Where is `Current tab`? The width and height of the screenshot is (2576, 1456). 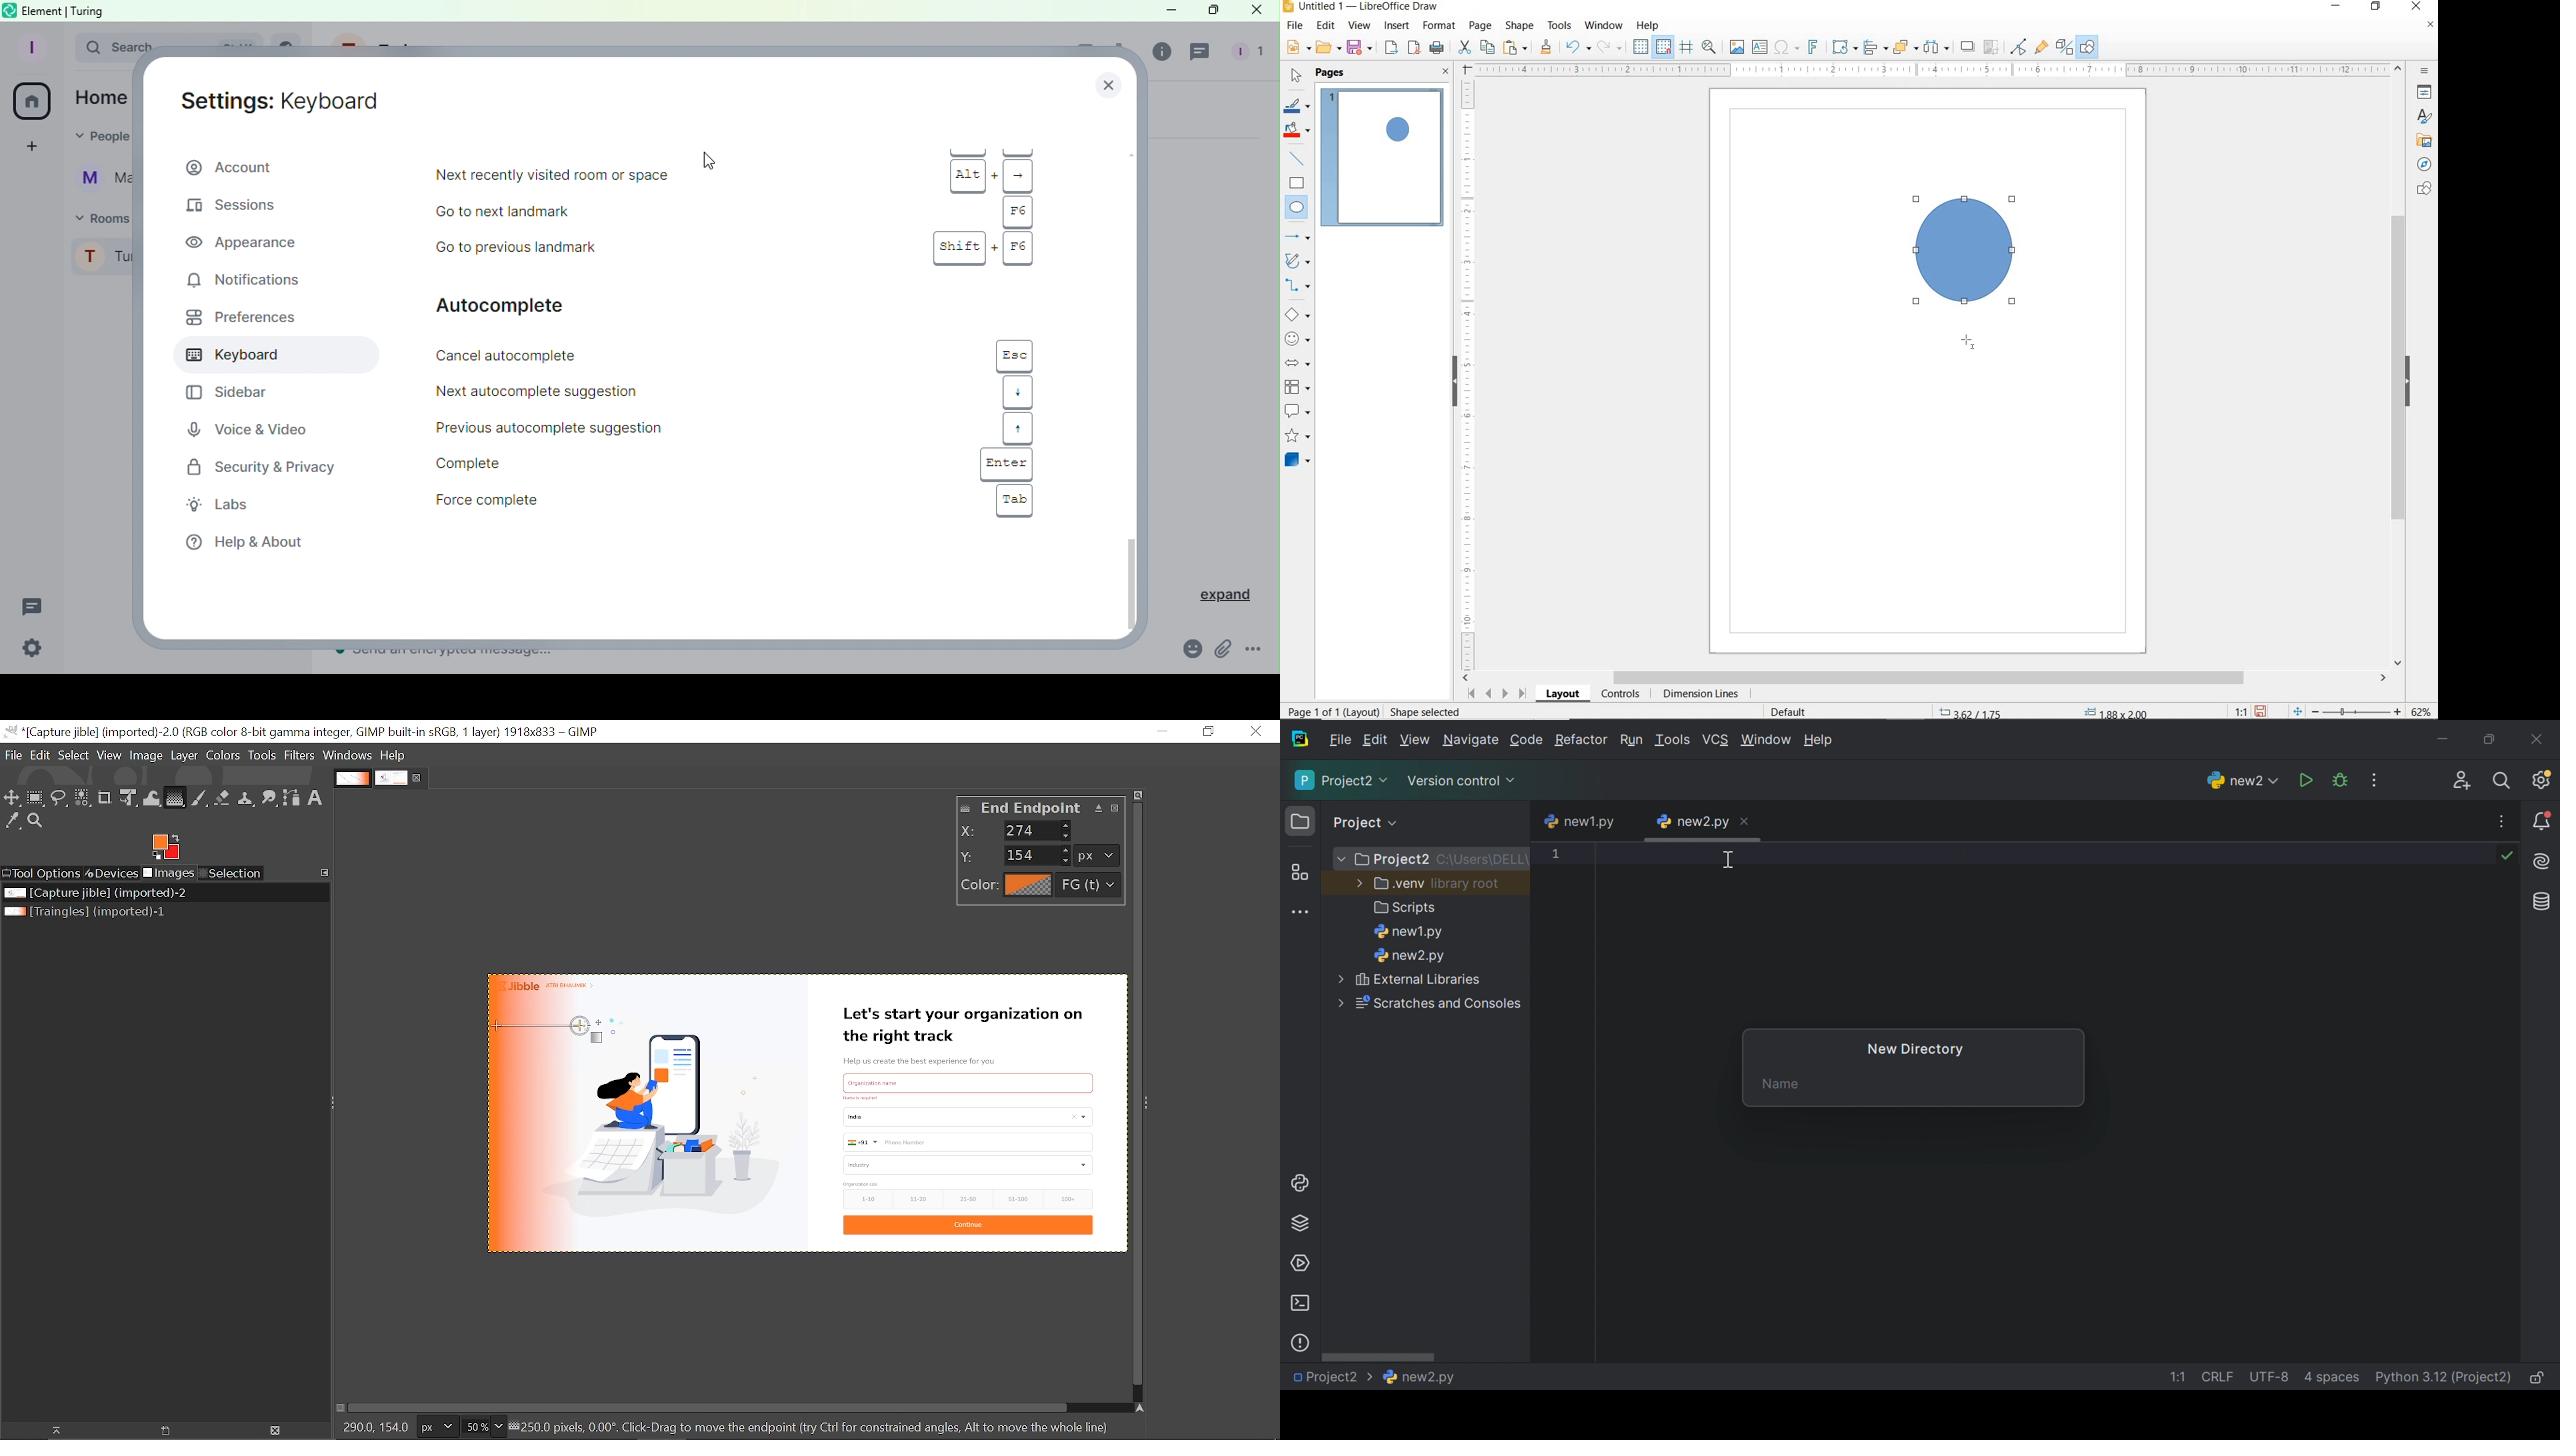
Current tab is located at coordinates (392, 778).